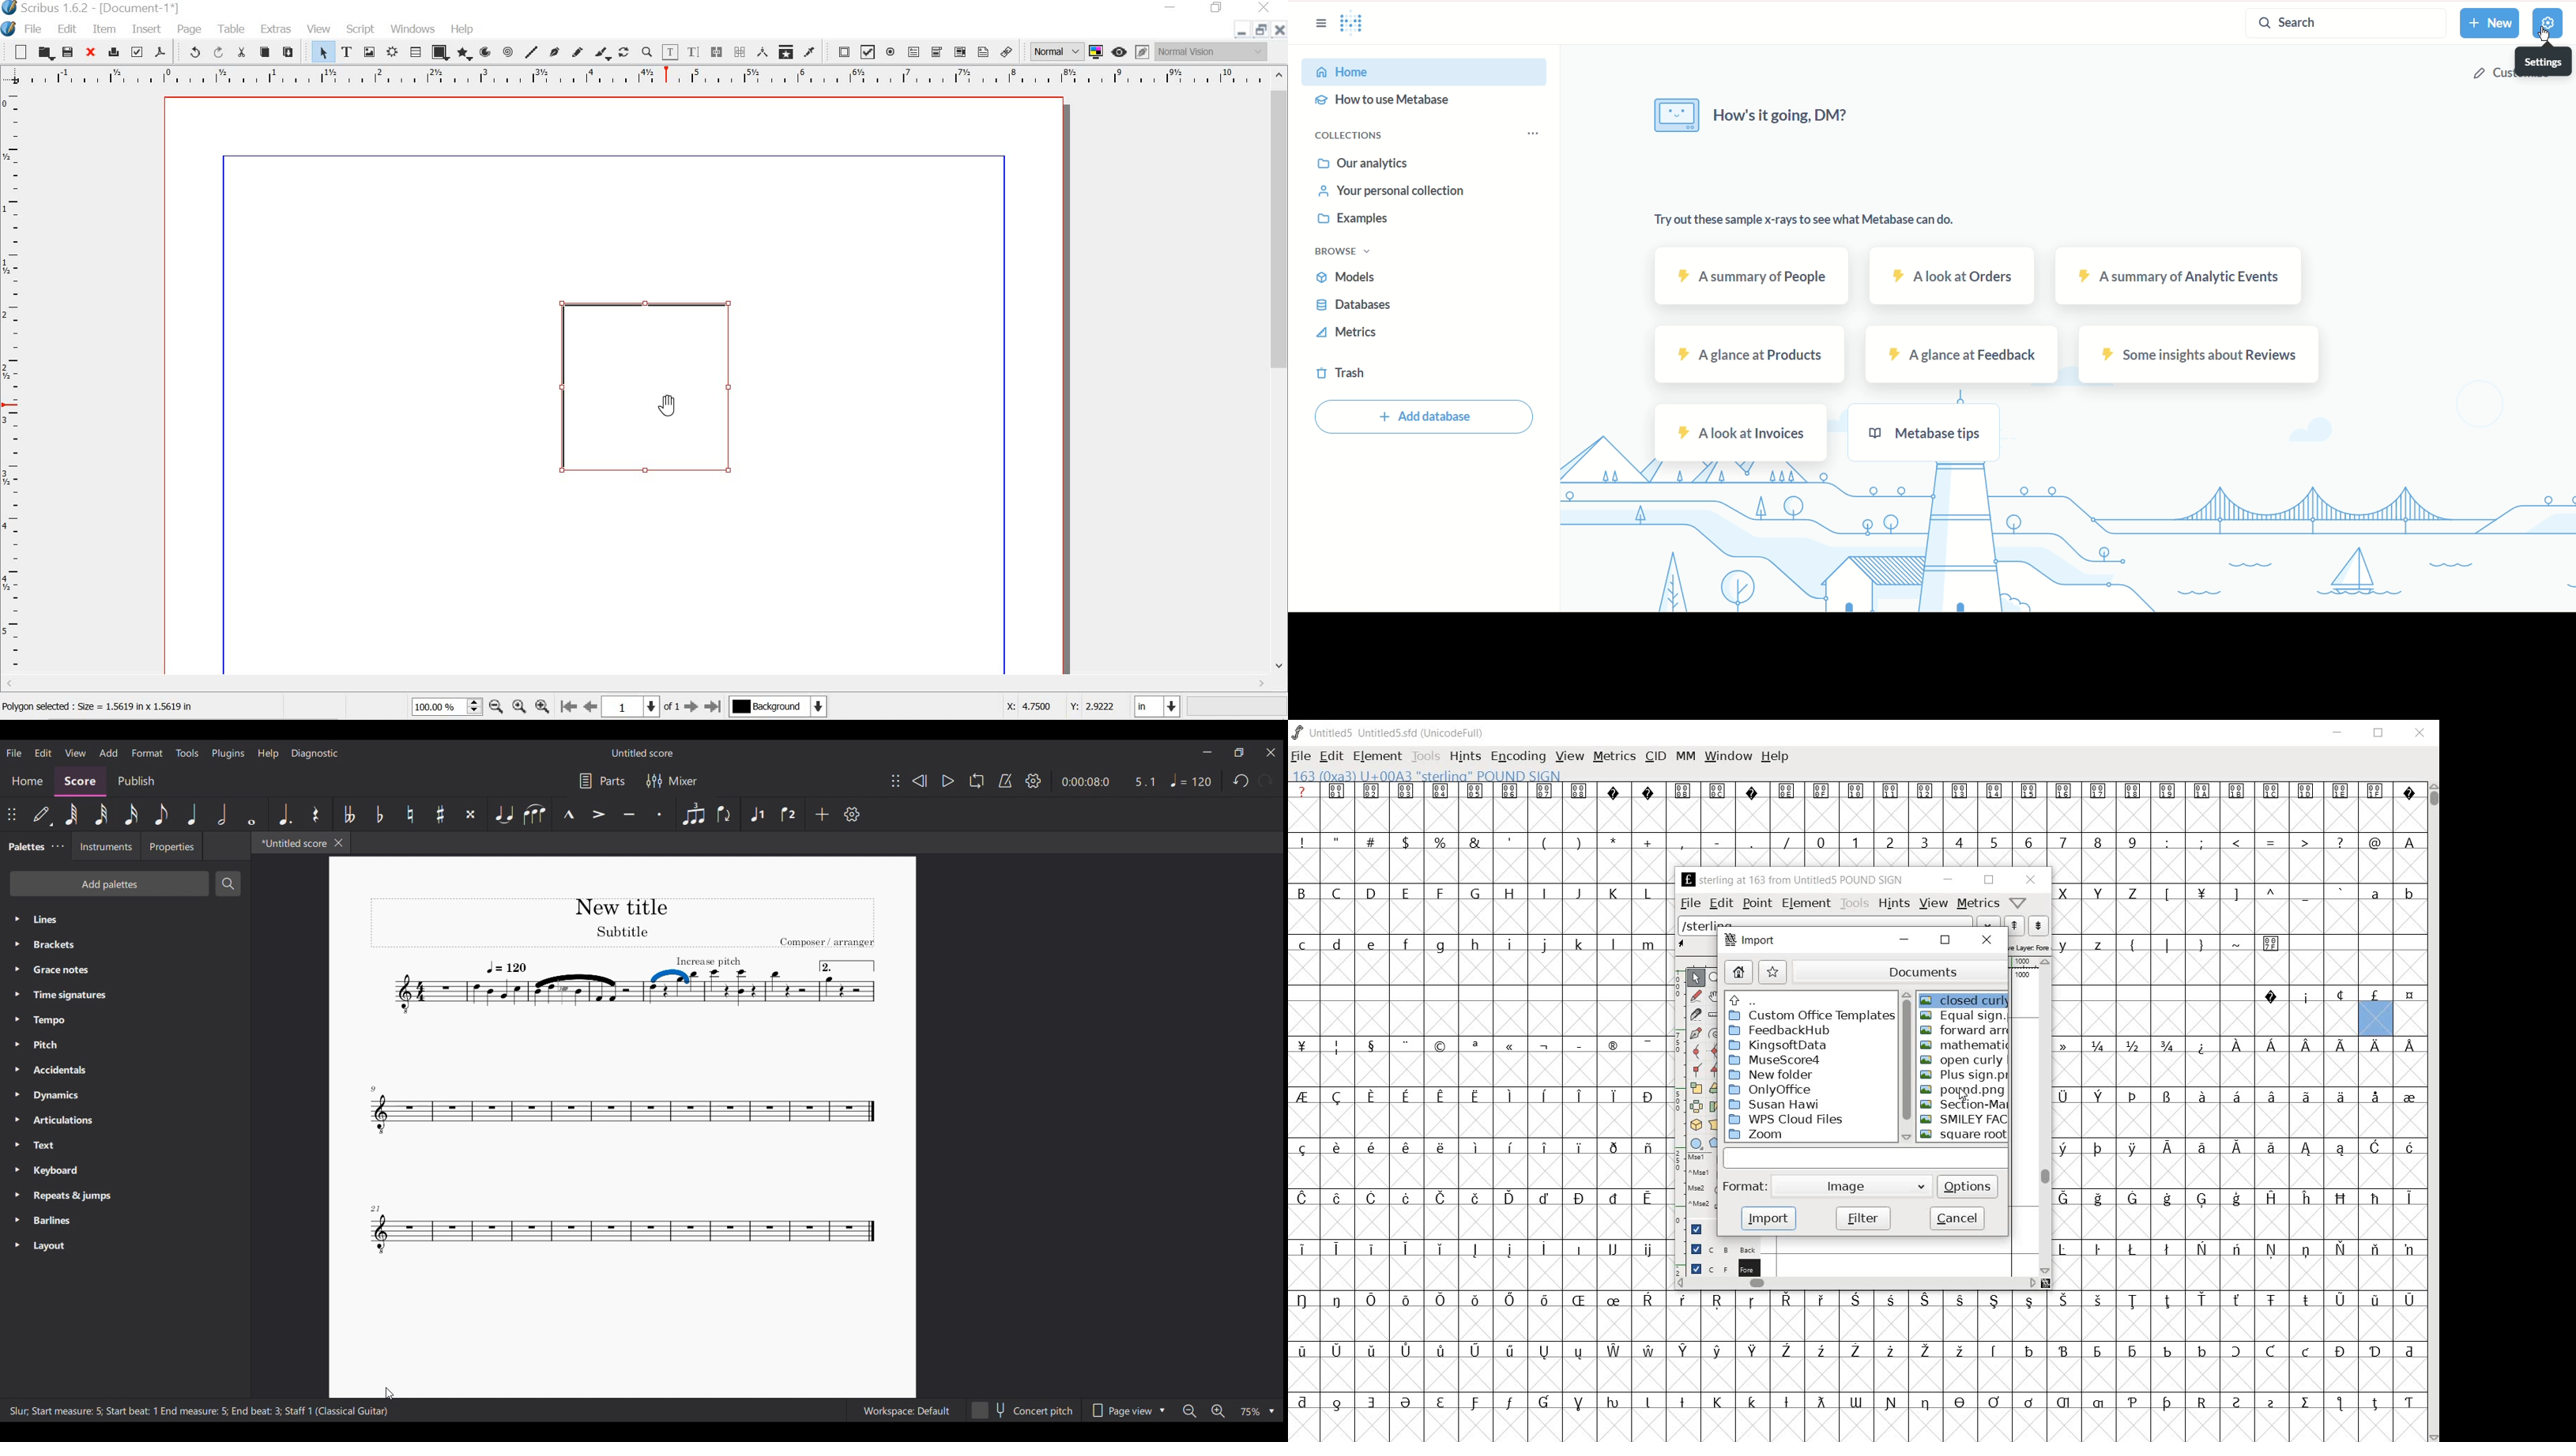 The image size is (2576, 1456). What do you see at coordinates (126, 1120) in the screenshot?
I see `Articulations` at bounding box center [126, 1120].